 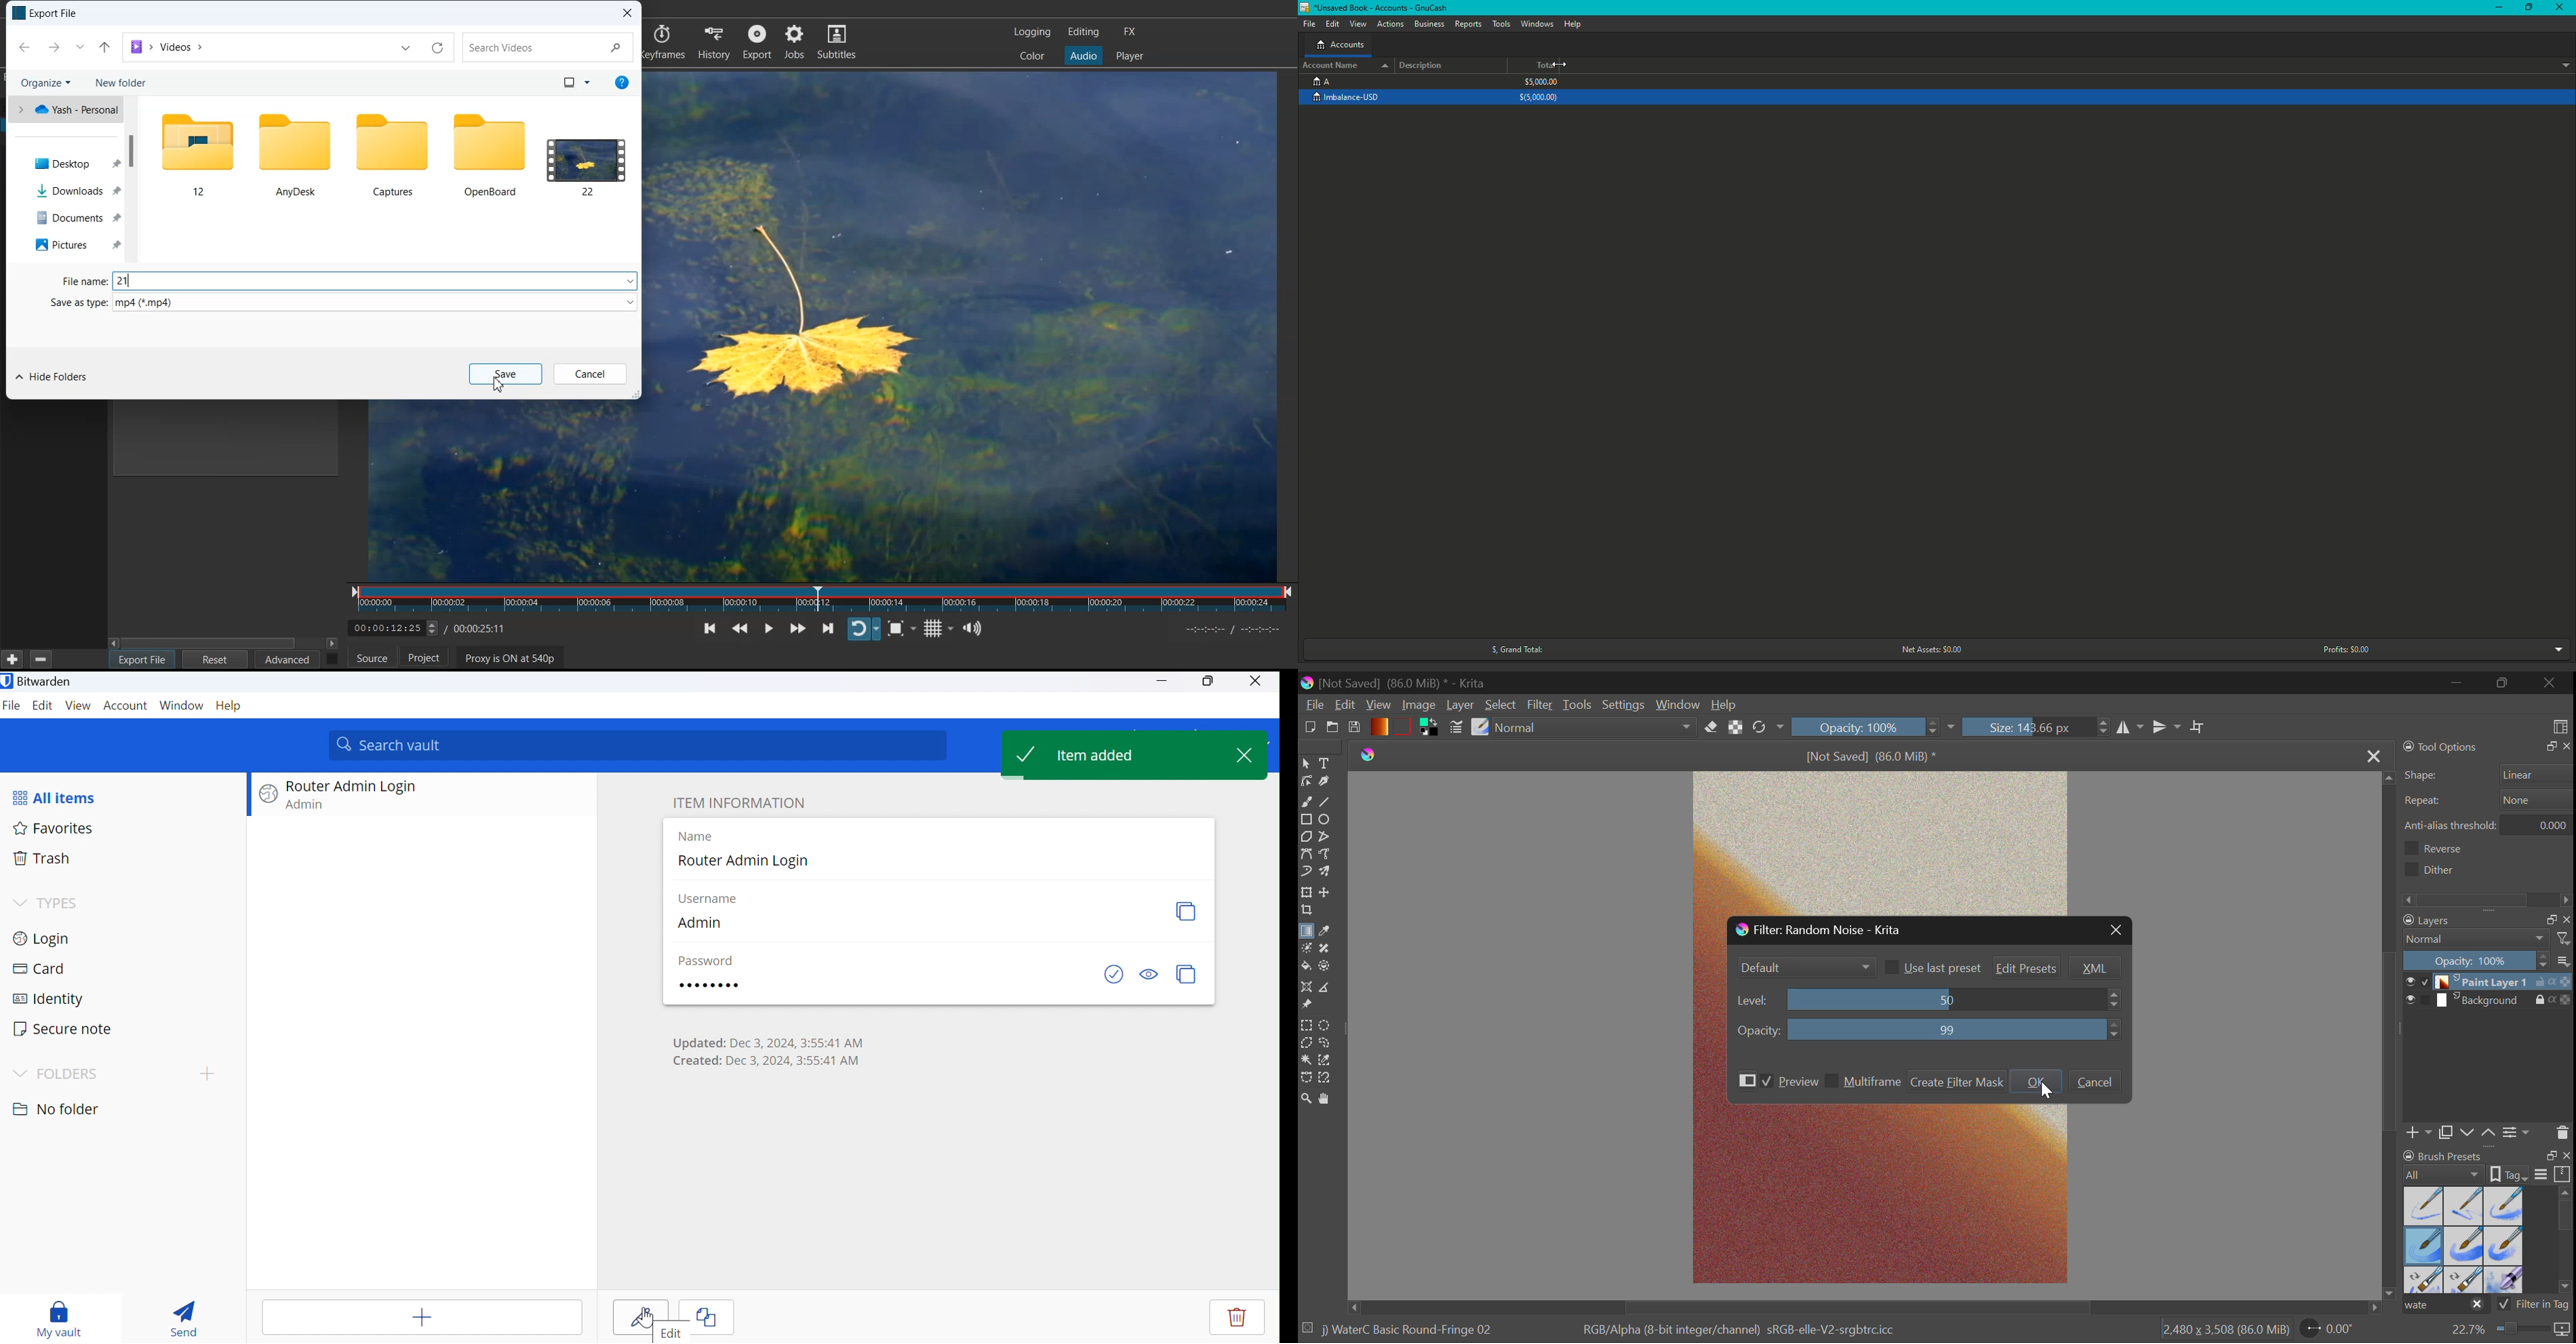 I want to click on File, so click(x=12, y=708).